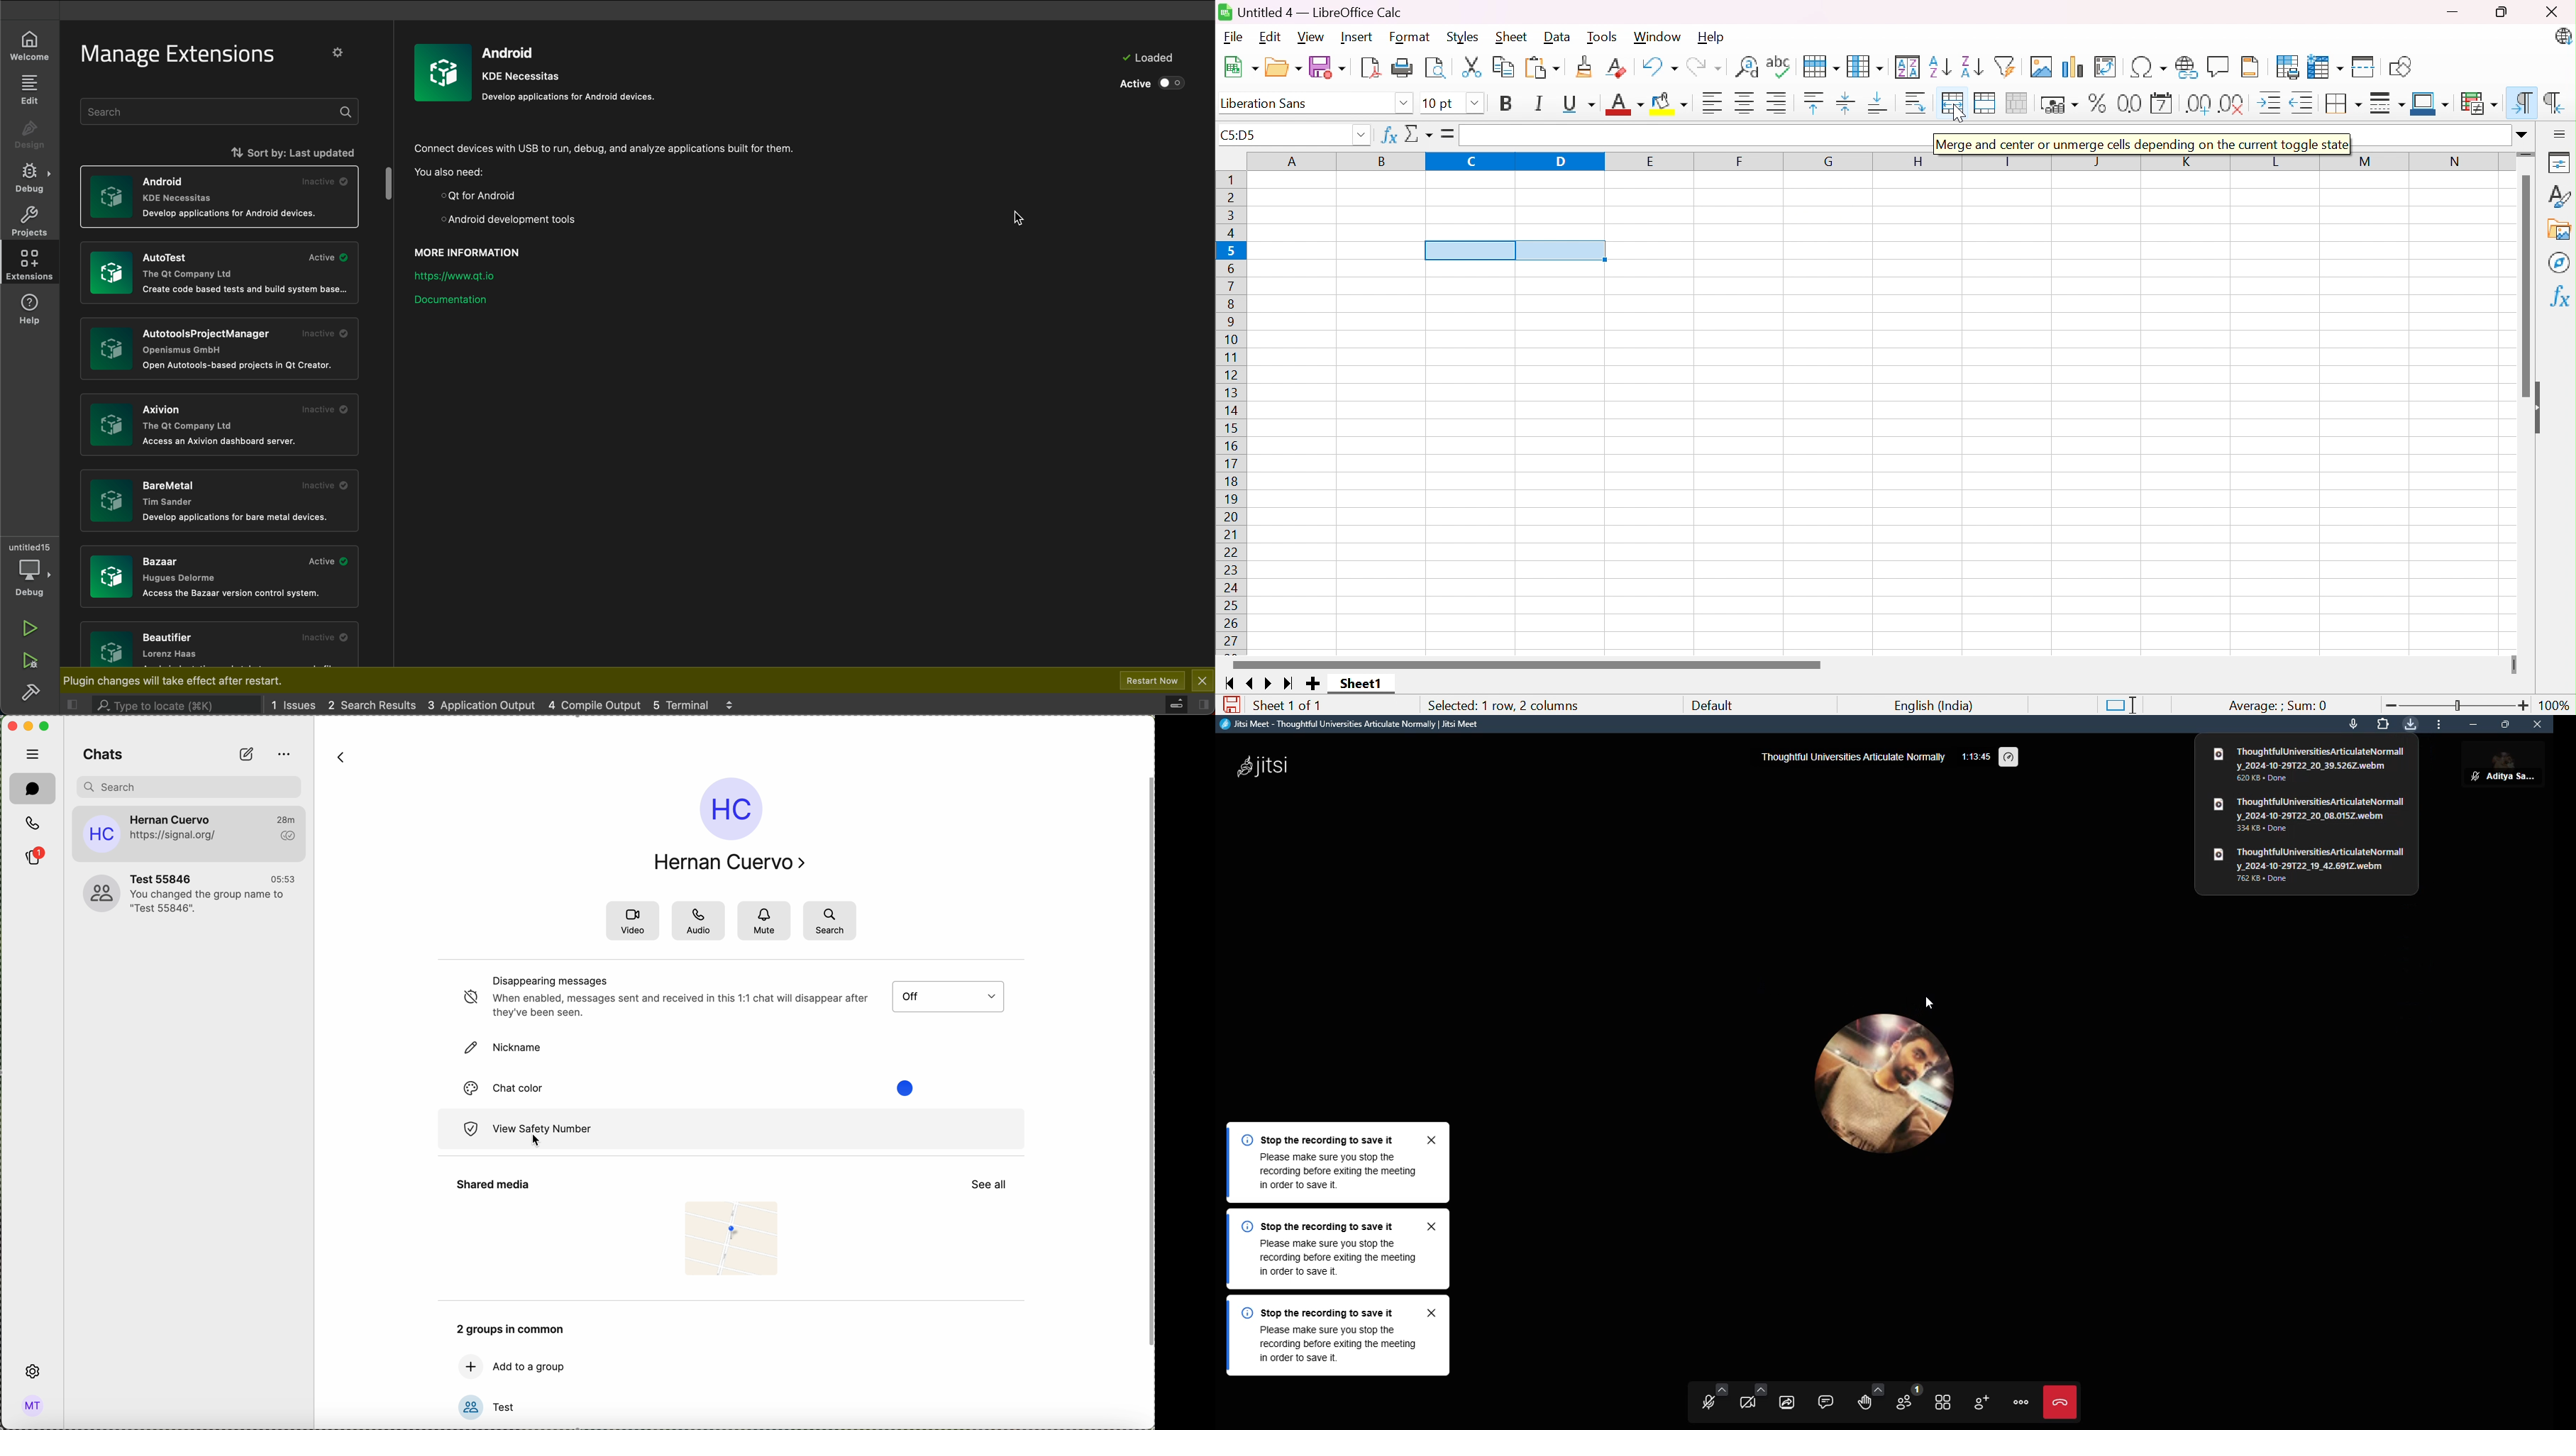  I want to click on Format, so click(1410, 36).